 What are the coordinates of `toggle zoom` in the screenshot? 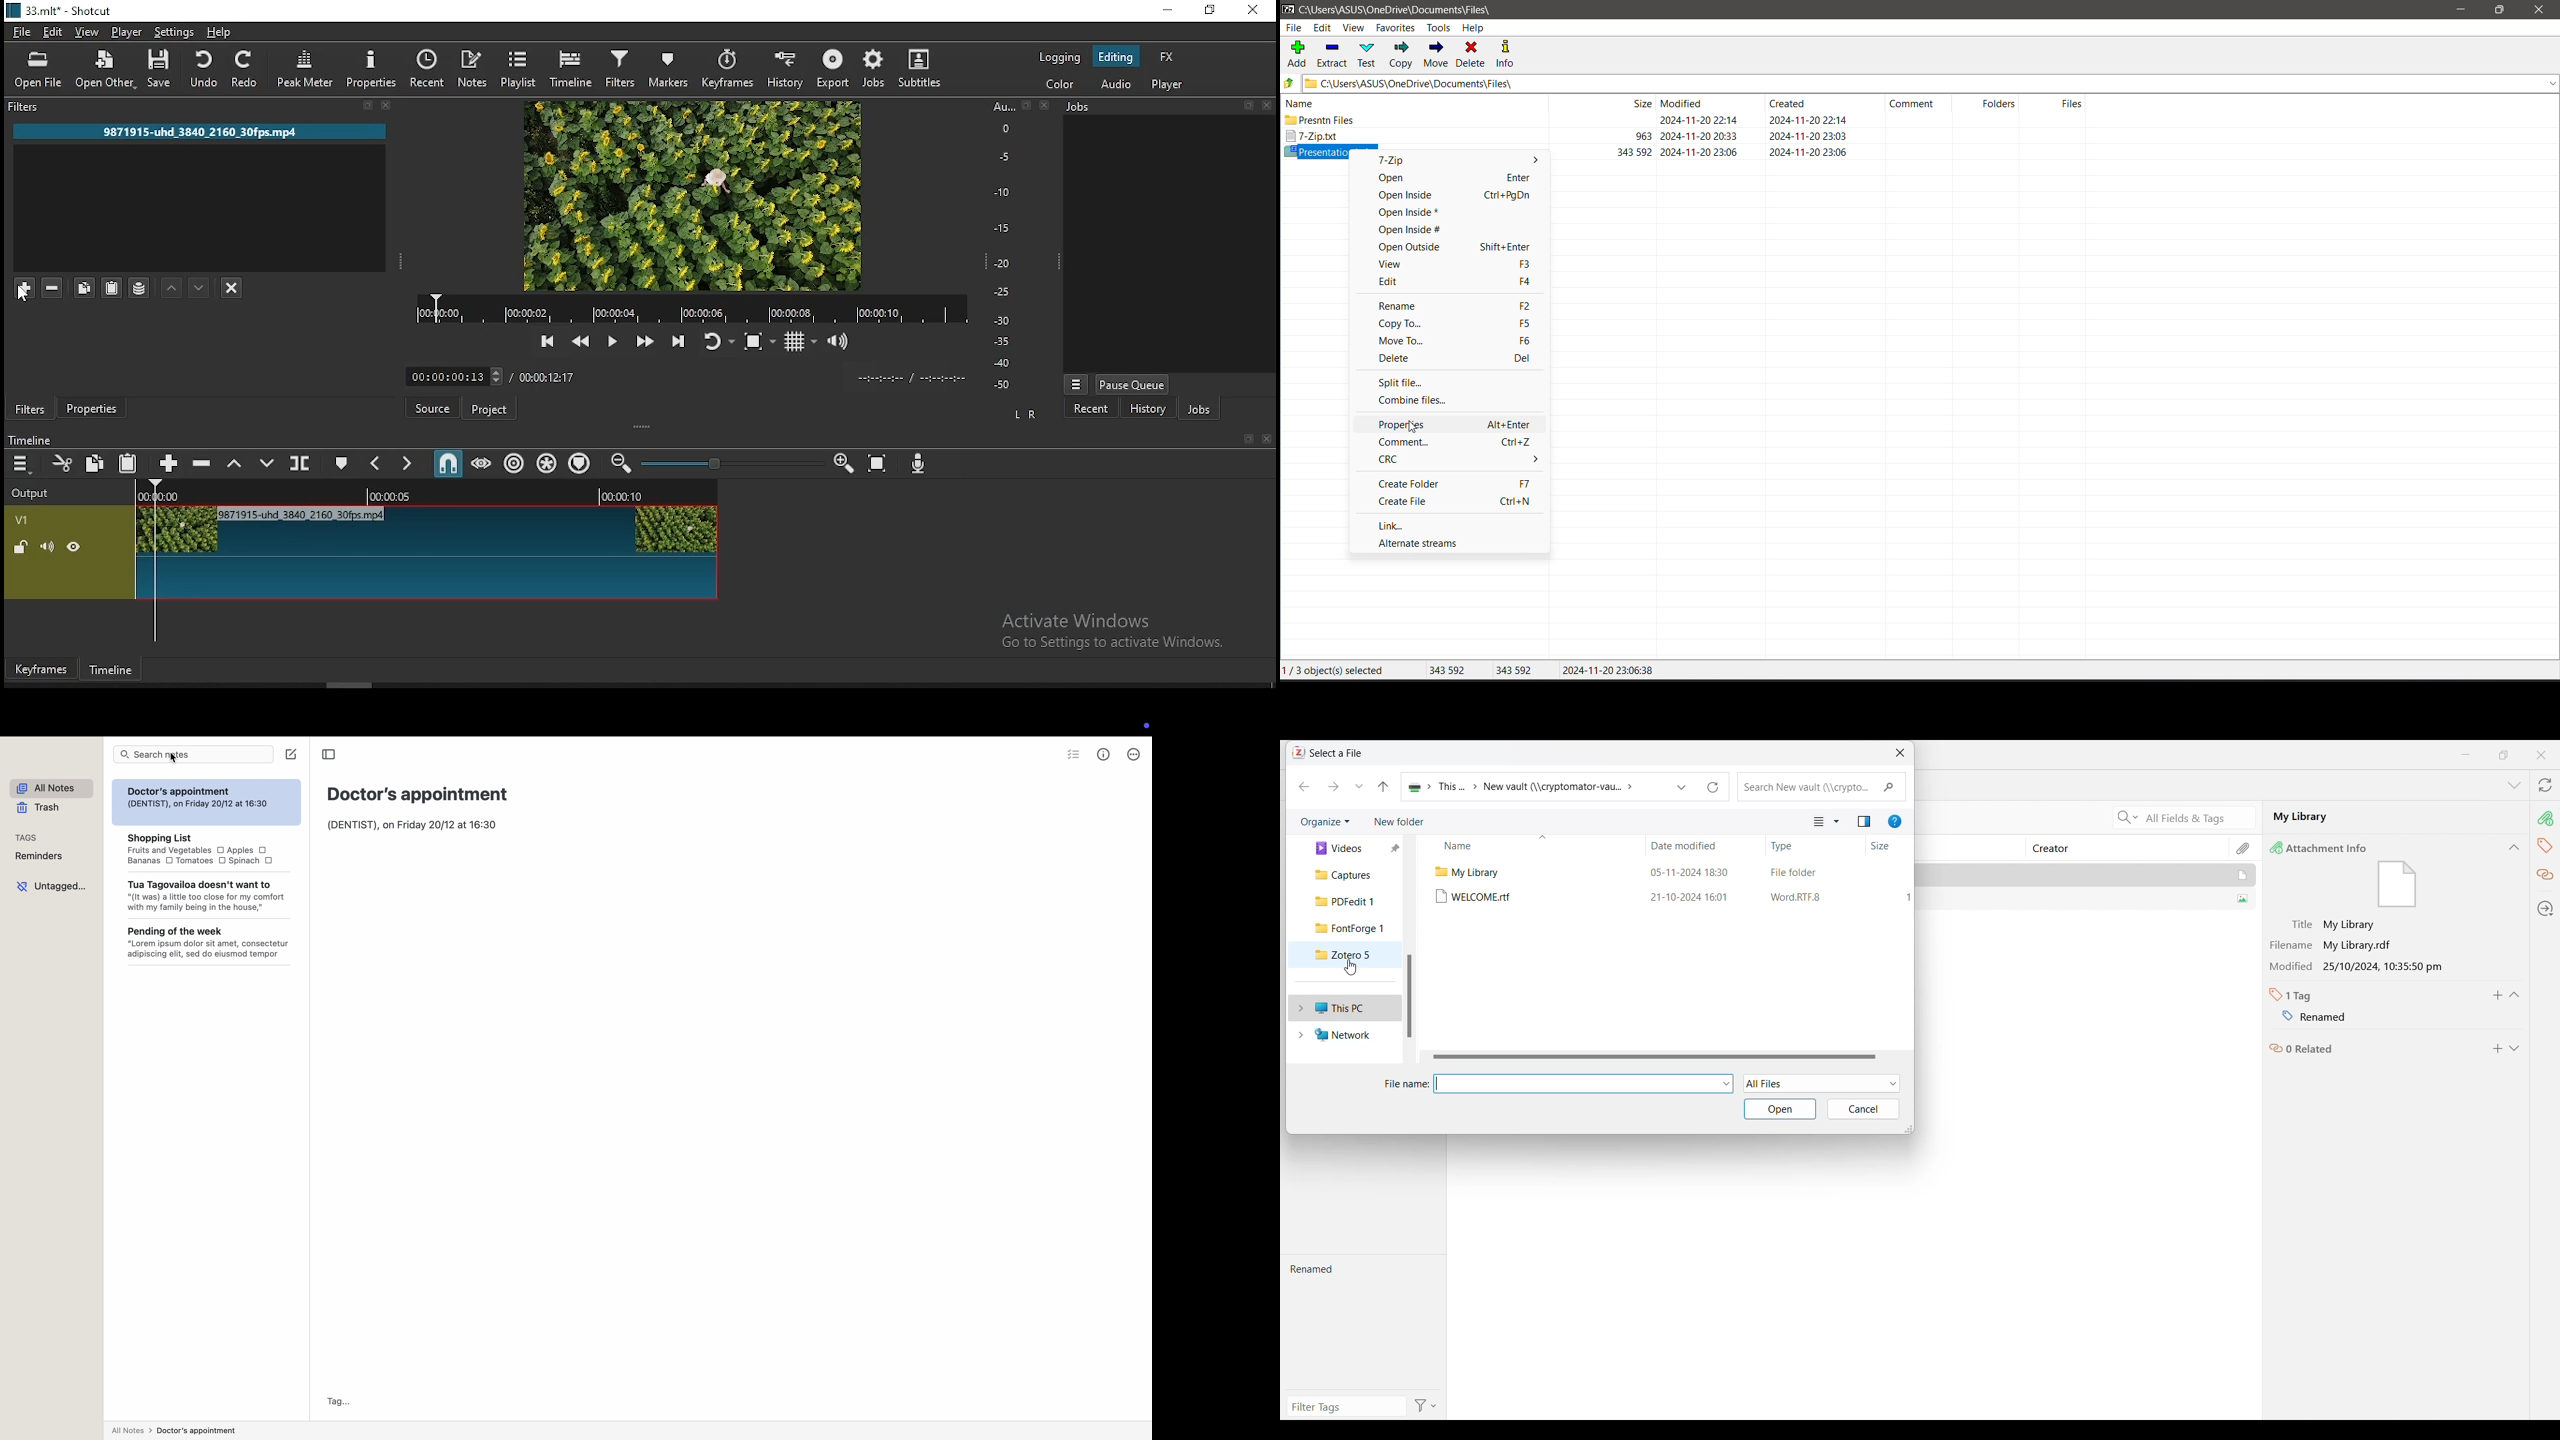 It's located at (759, 340).